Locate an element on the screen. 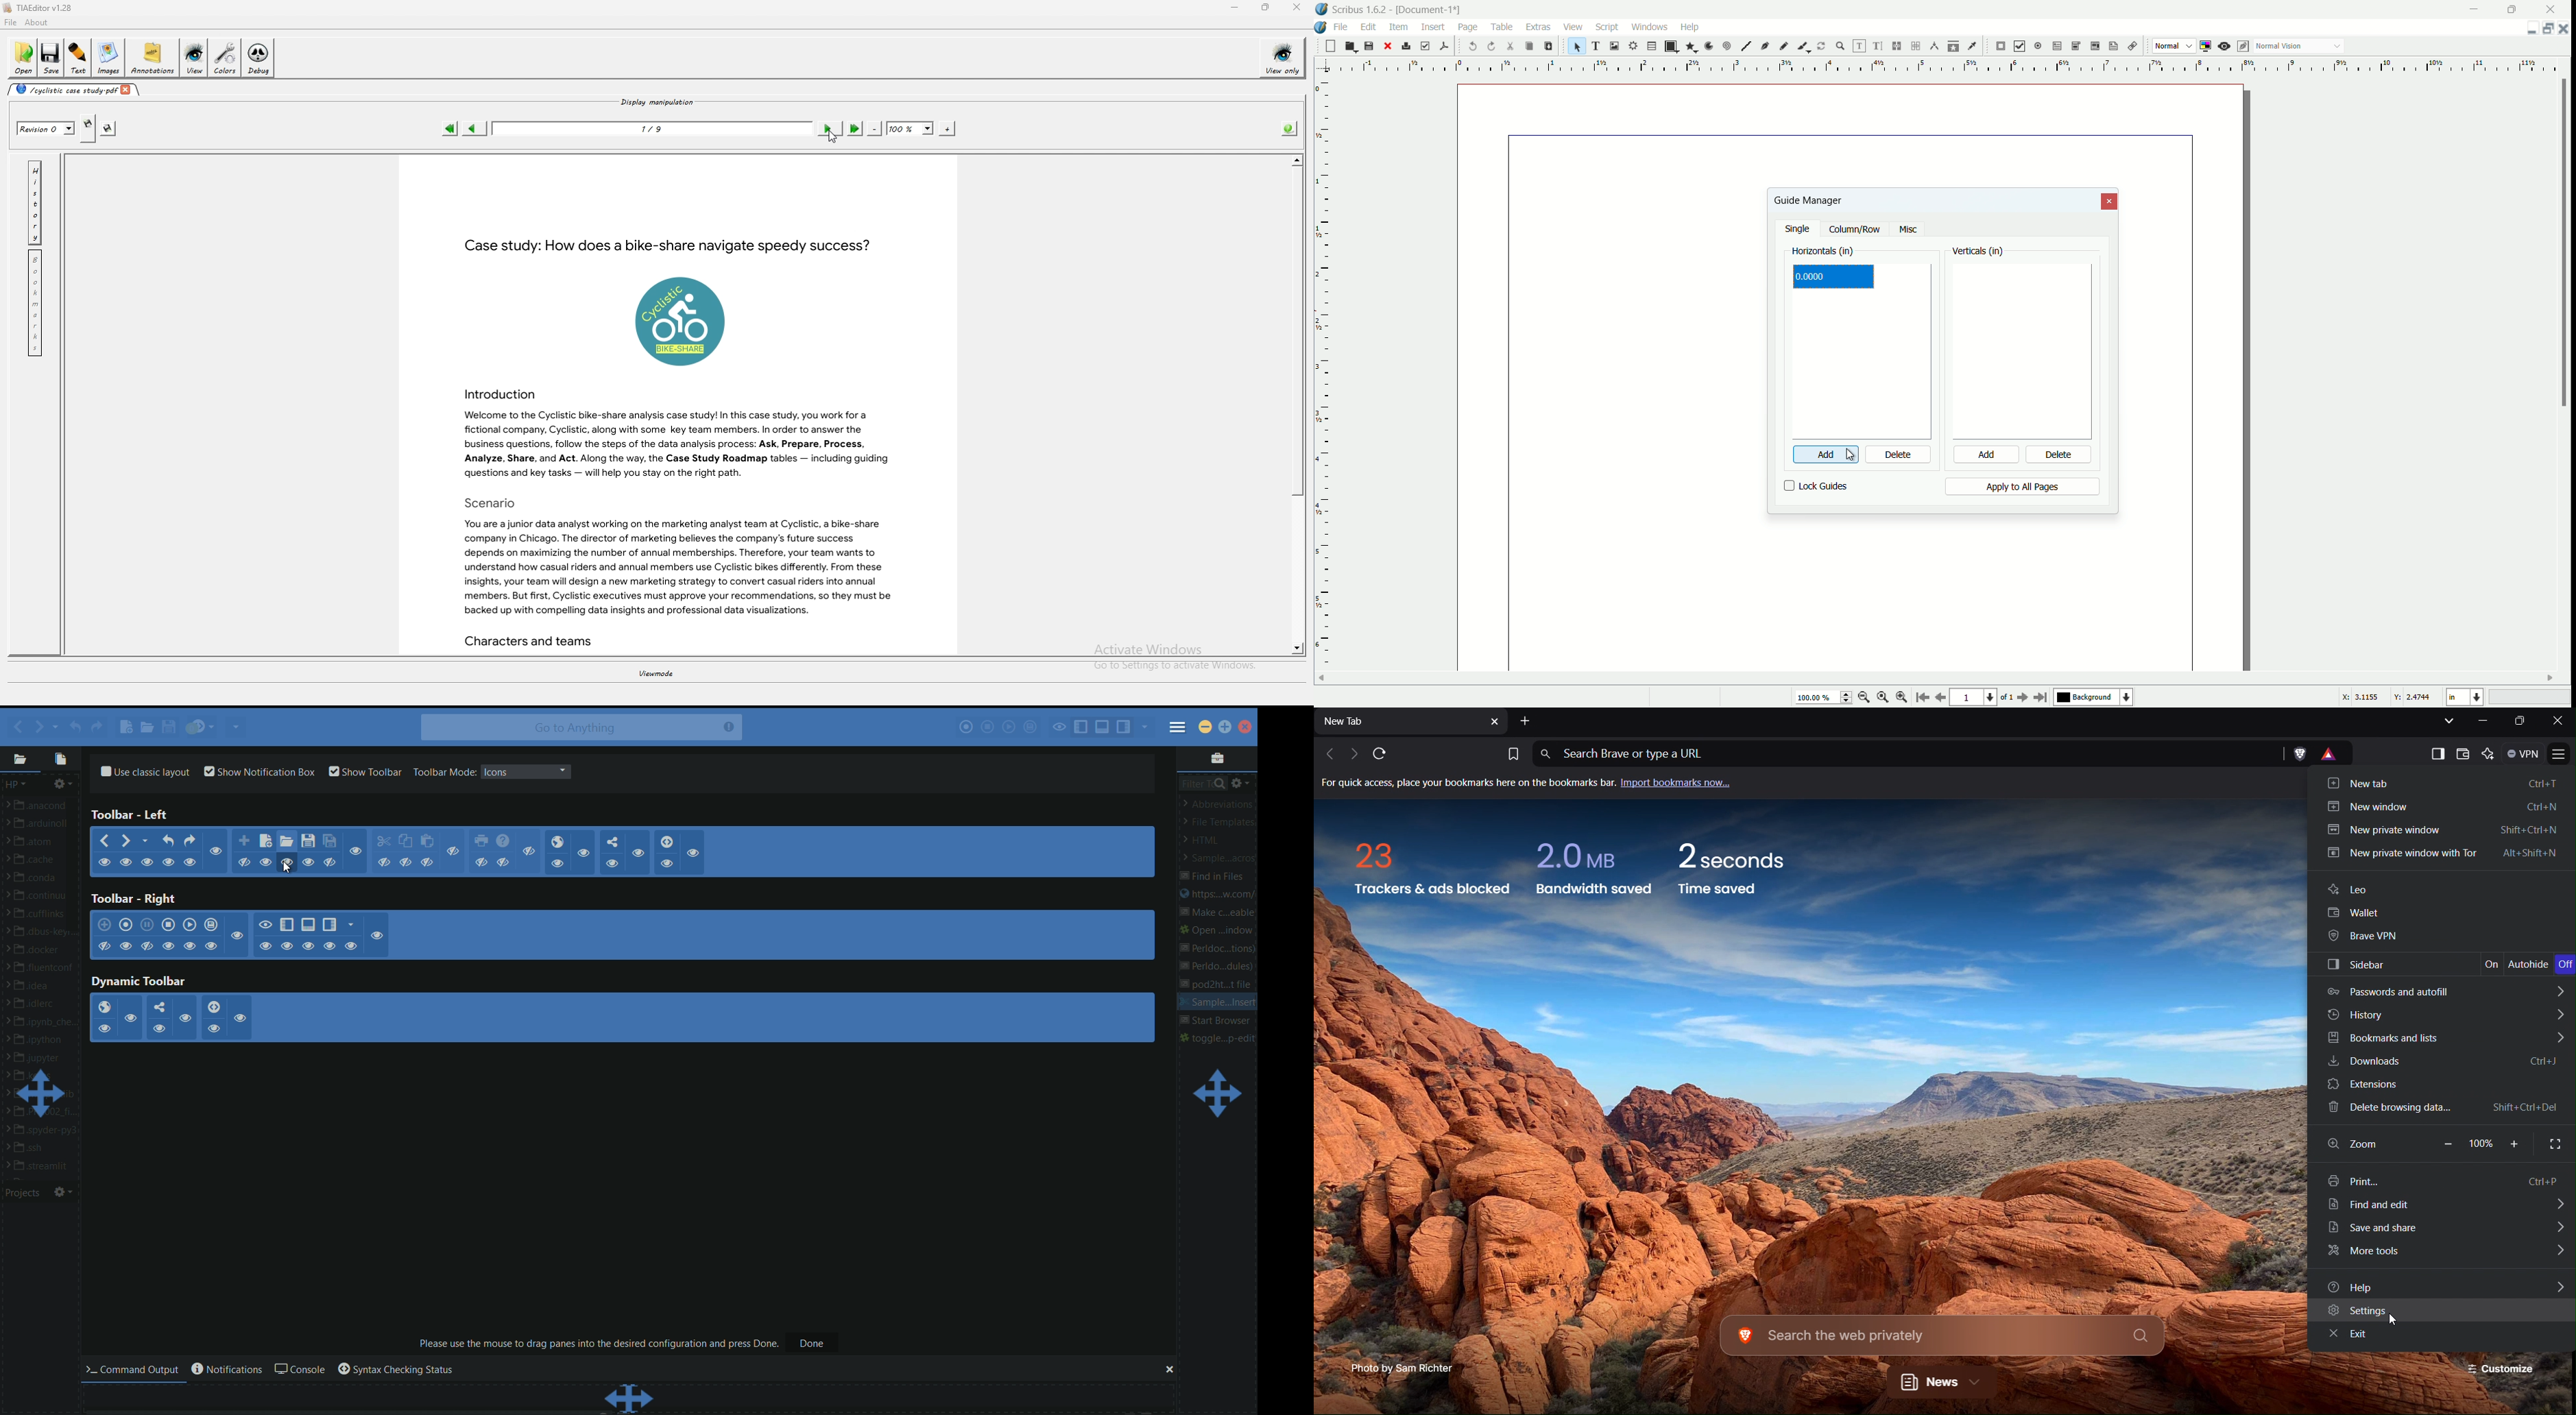 The height and width of the screenshot is (1428, 2576). recent location is located at coordinates (147, 840).